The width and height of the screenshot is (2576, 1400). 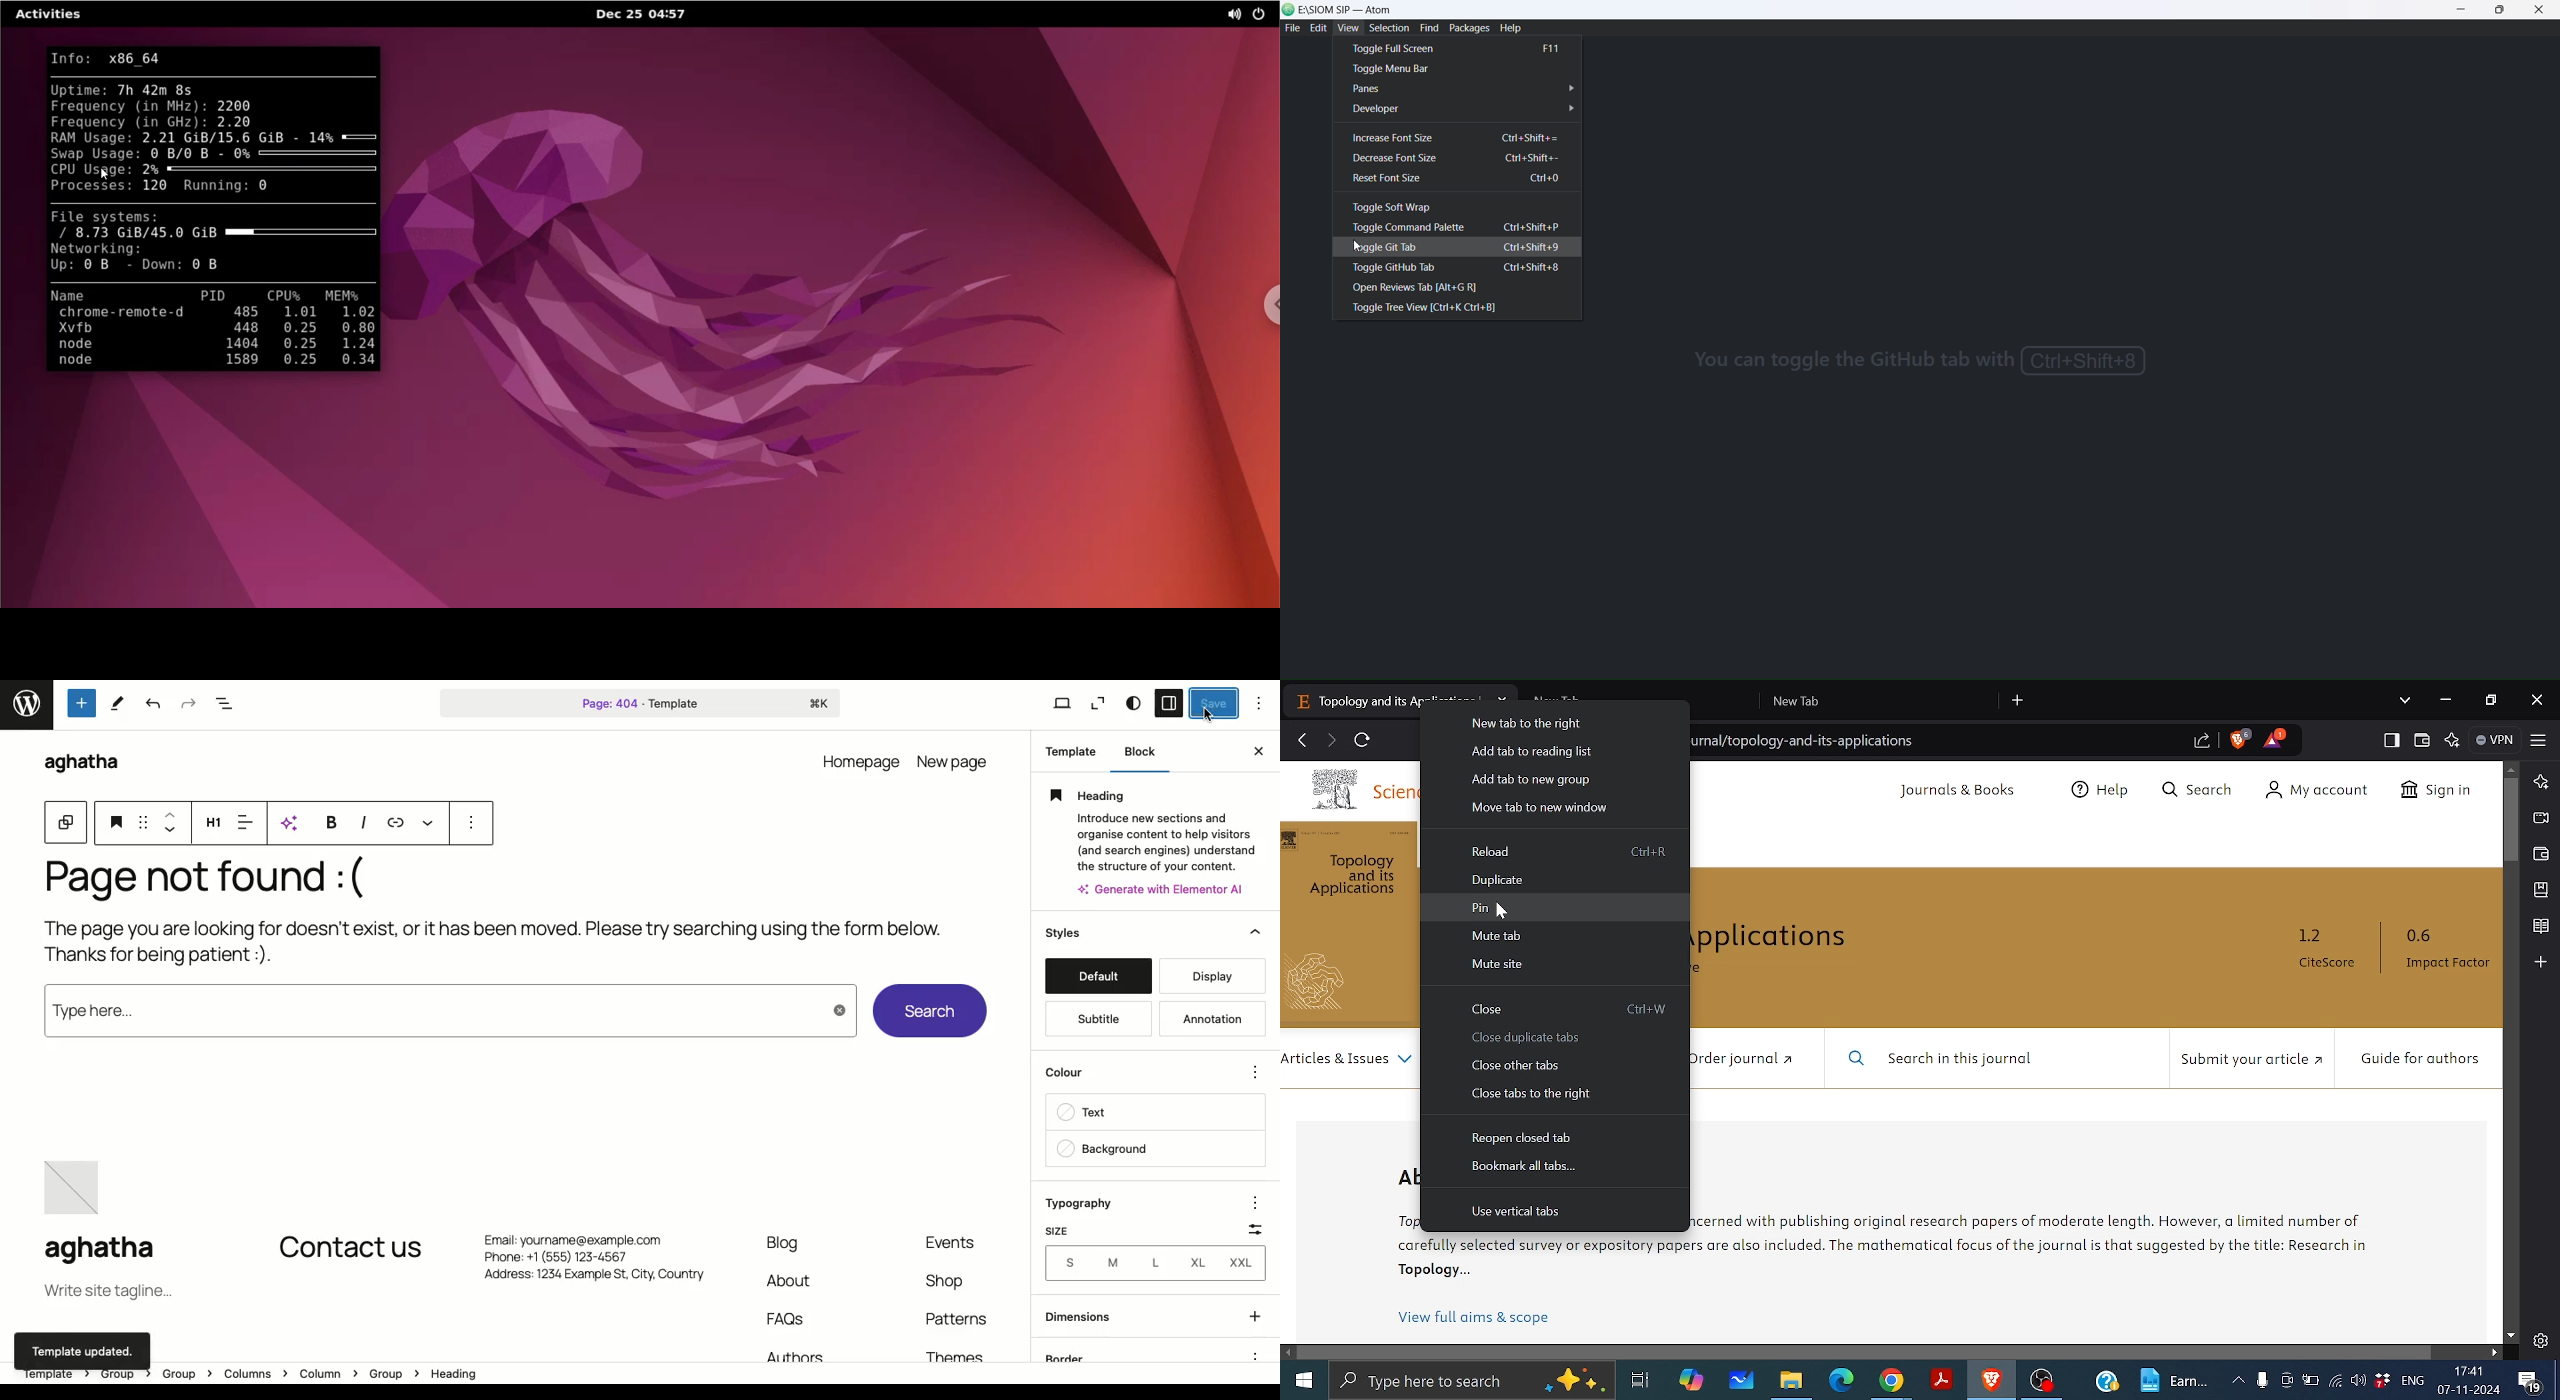 I want to click on backgroung, so click(x=1106, y=1152).